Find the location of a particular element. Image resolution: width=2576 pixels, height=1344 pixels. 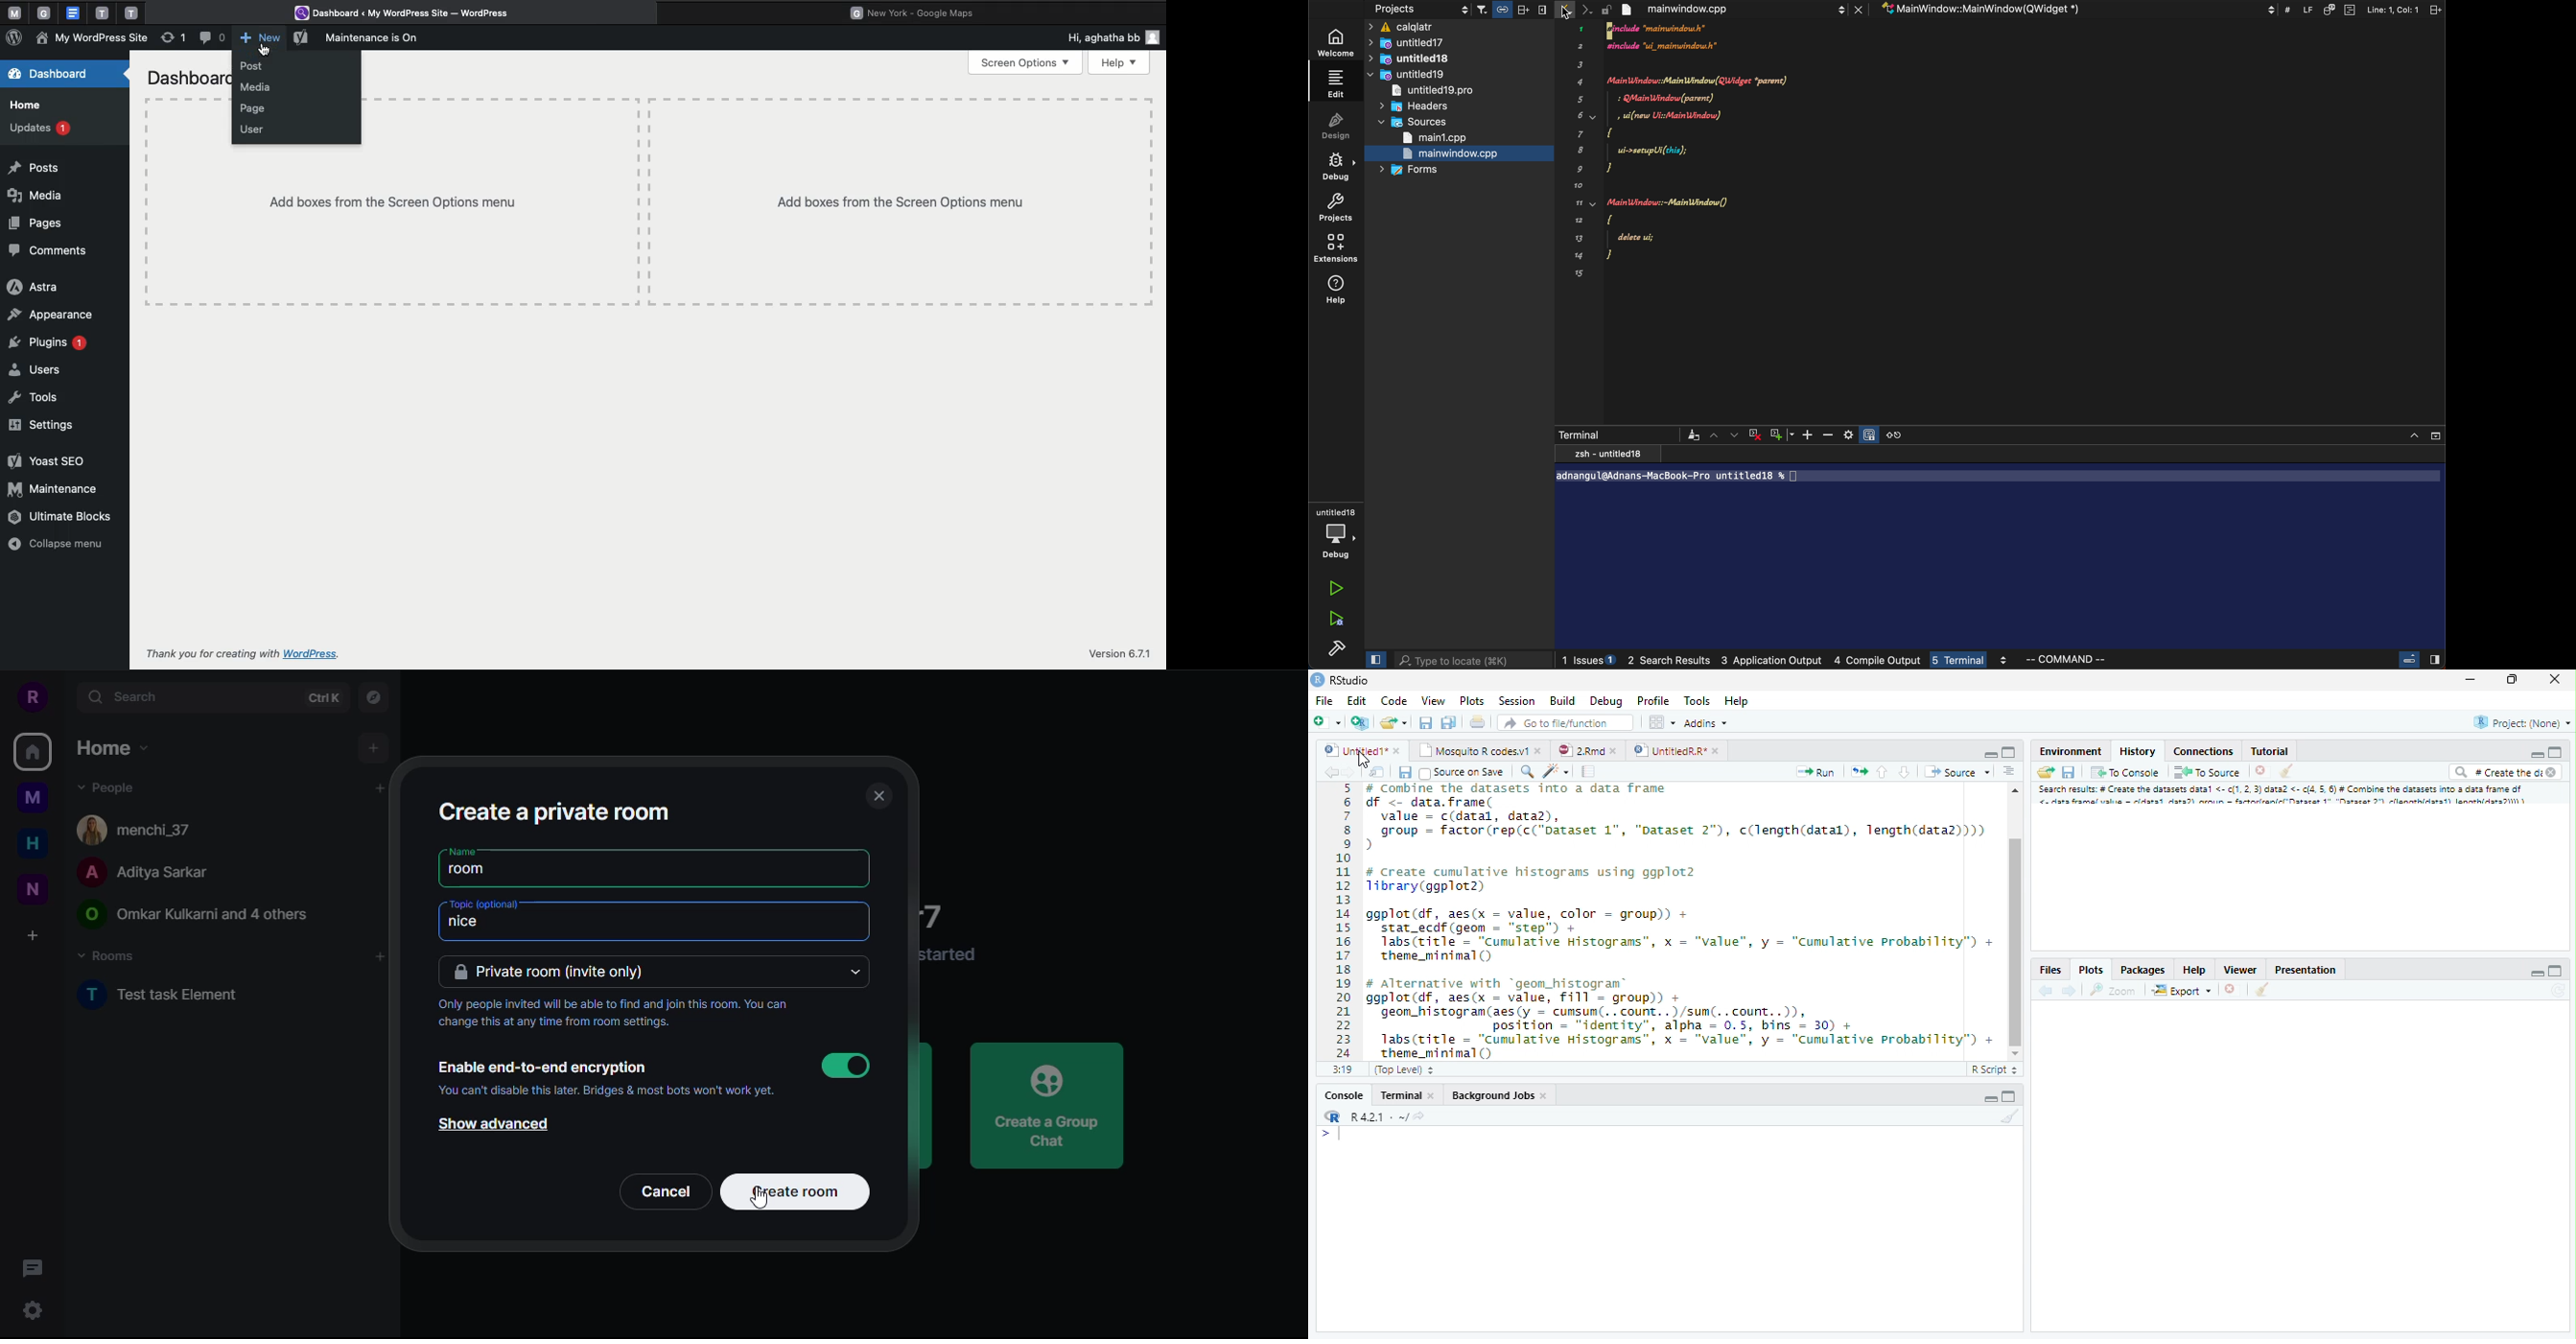

split is located at coordinates (2364, 9).